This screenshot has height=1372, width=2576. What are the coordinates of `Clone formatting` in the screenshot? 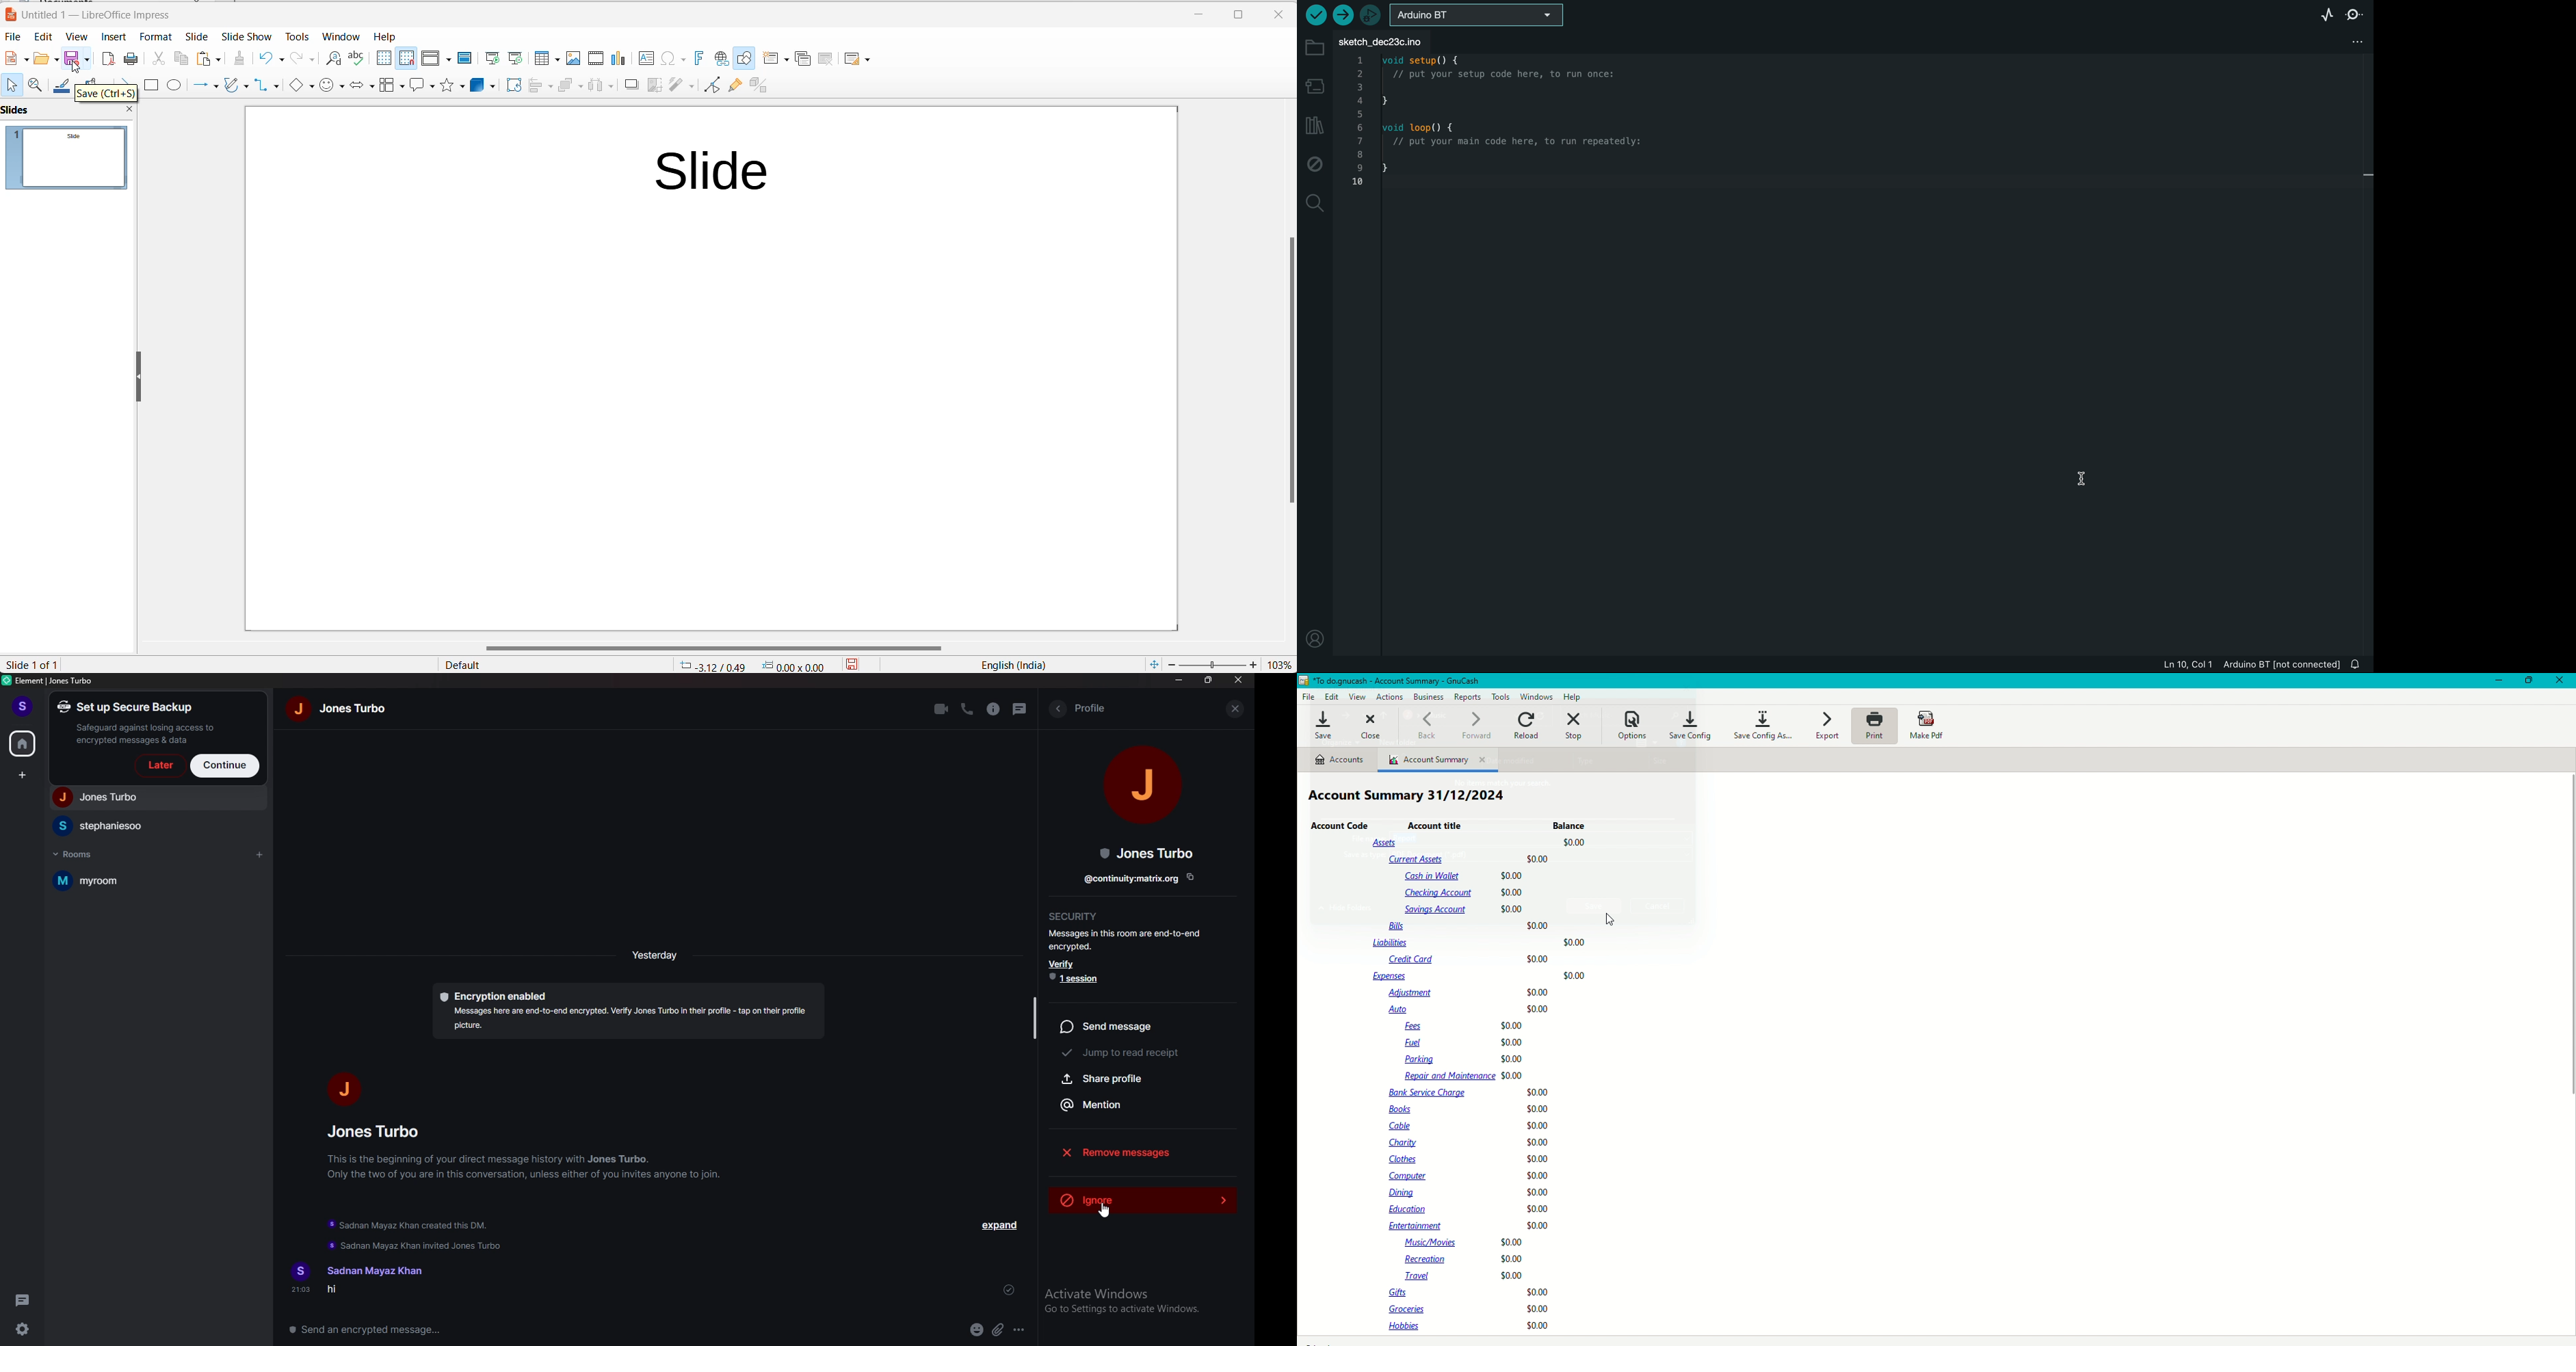 It's located at (235, 58).